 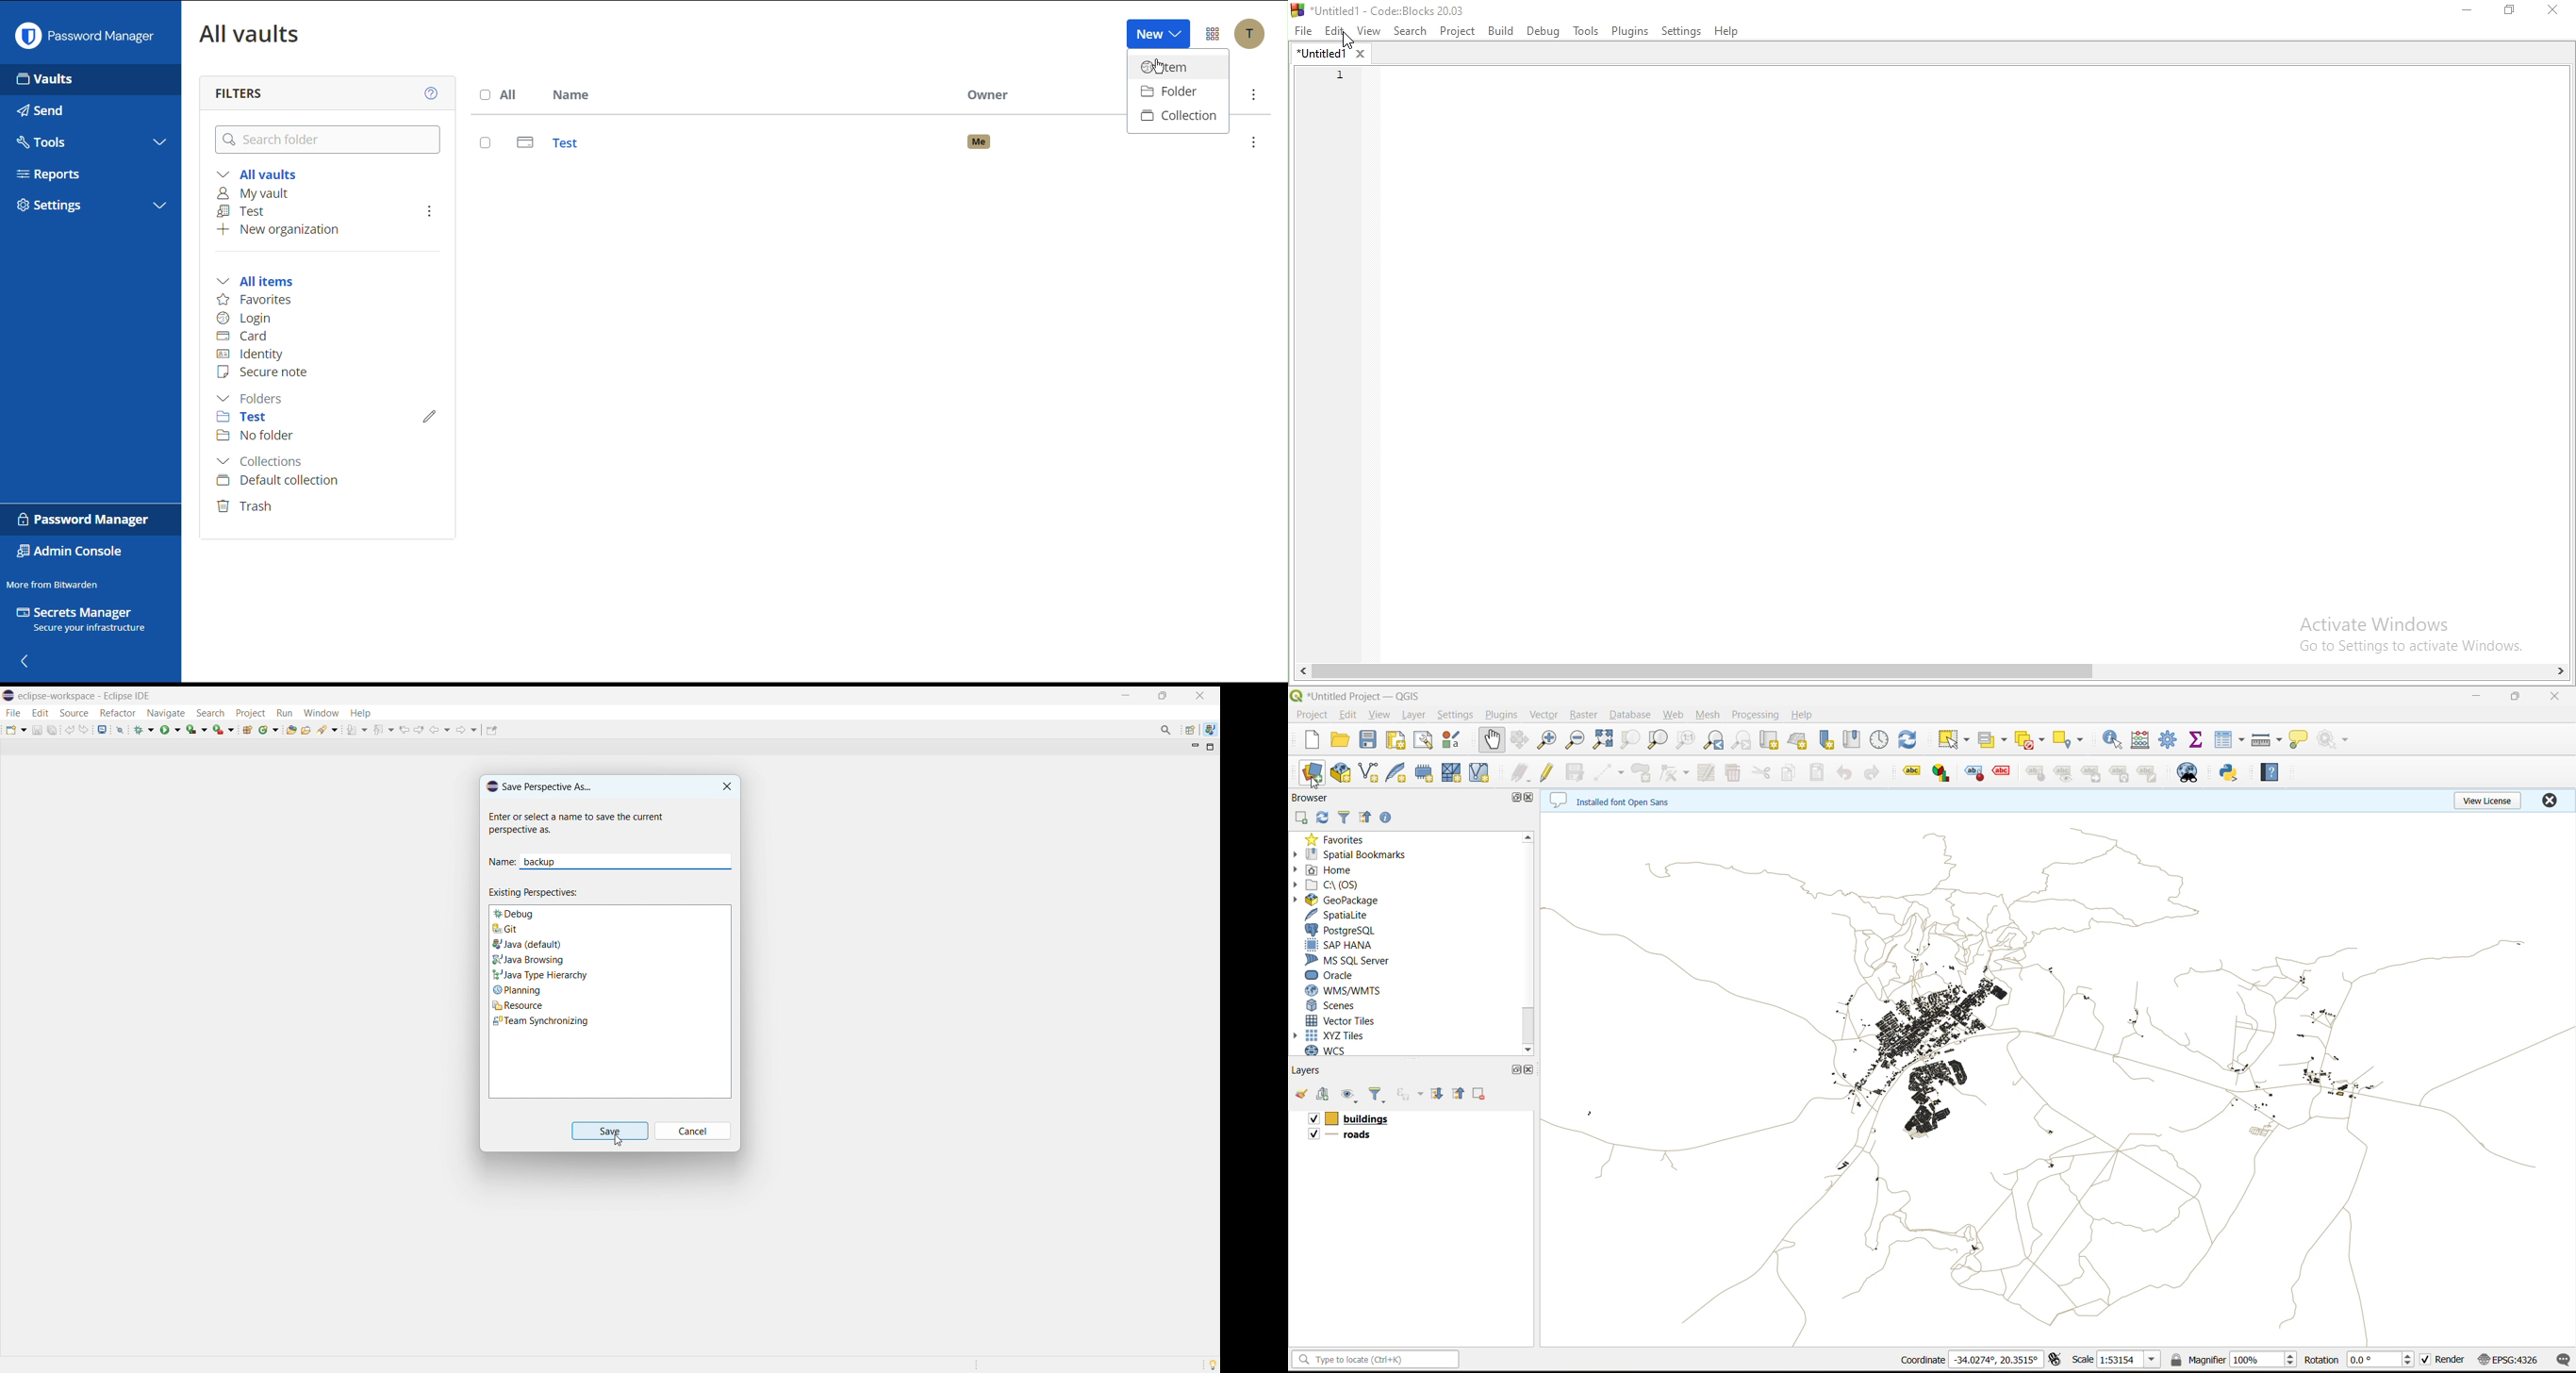 I want to click on Test, so click(x=245, y=212).